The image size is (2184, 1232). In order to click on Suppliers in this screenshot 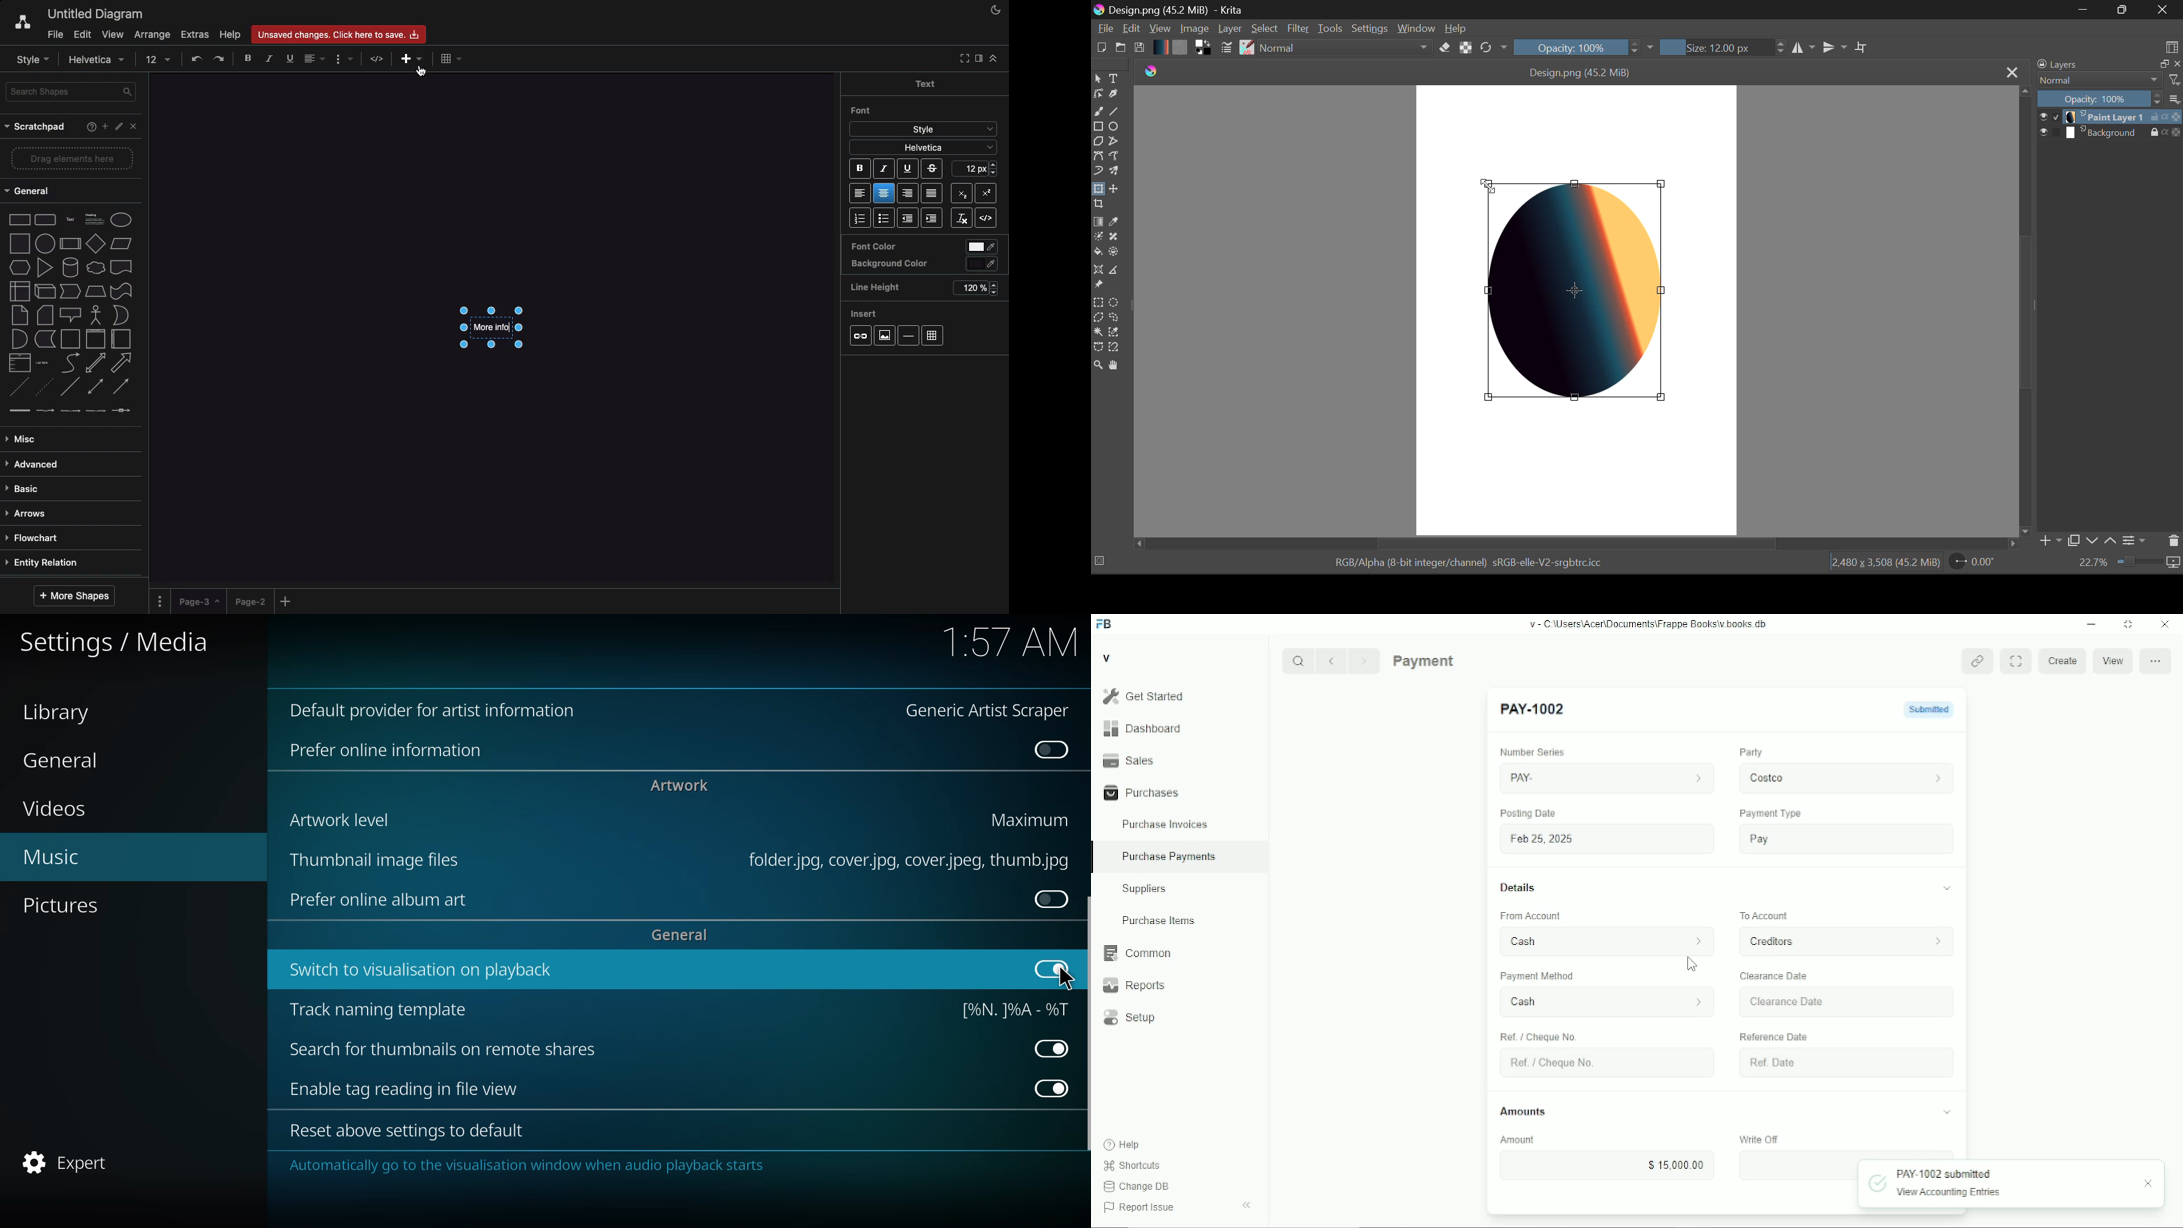, I will do `click(1180, 889)`.